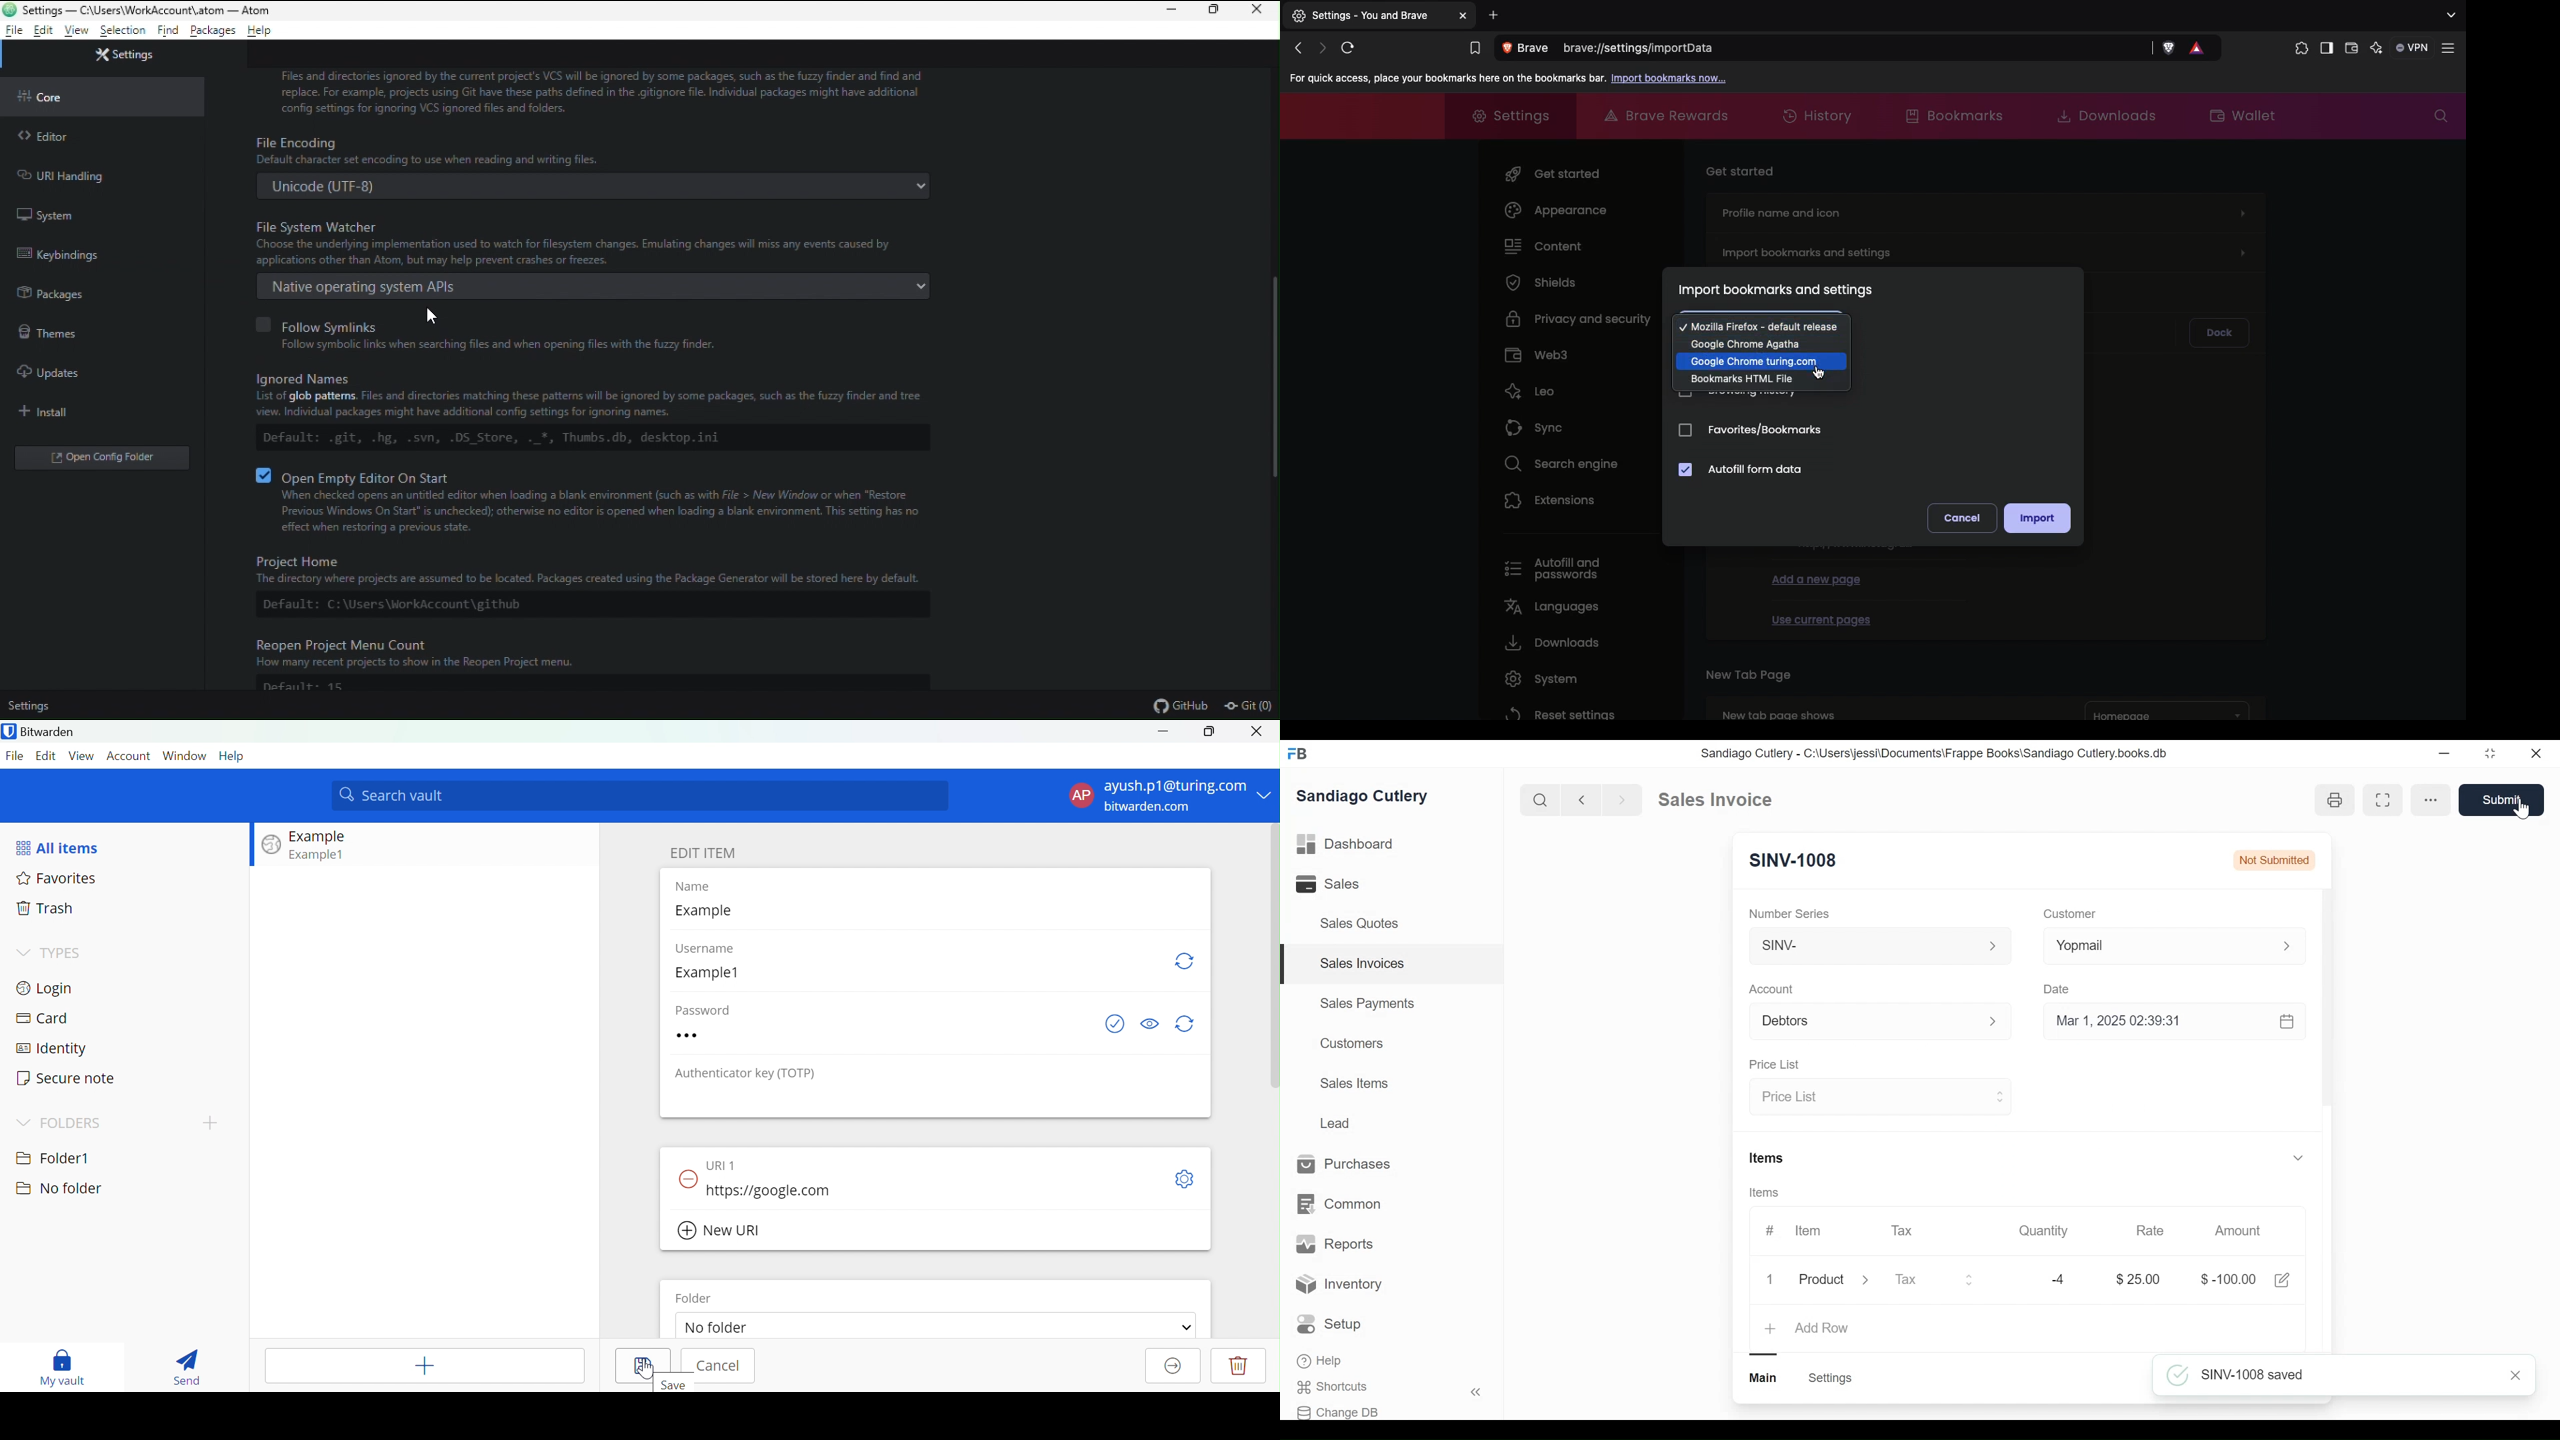  I want to click on Debtors, so click(1872, 1020).